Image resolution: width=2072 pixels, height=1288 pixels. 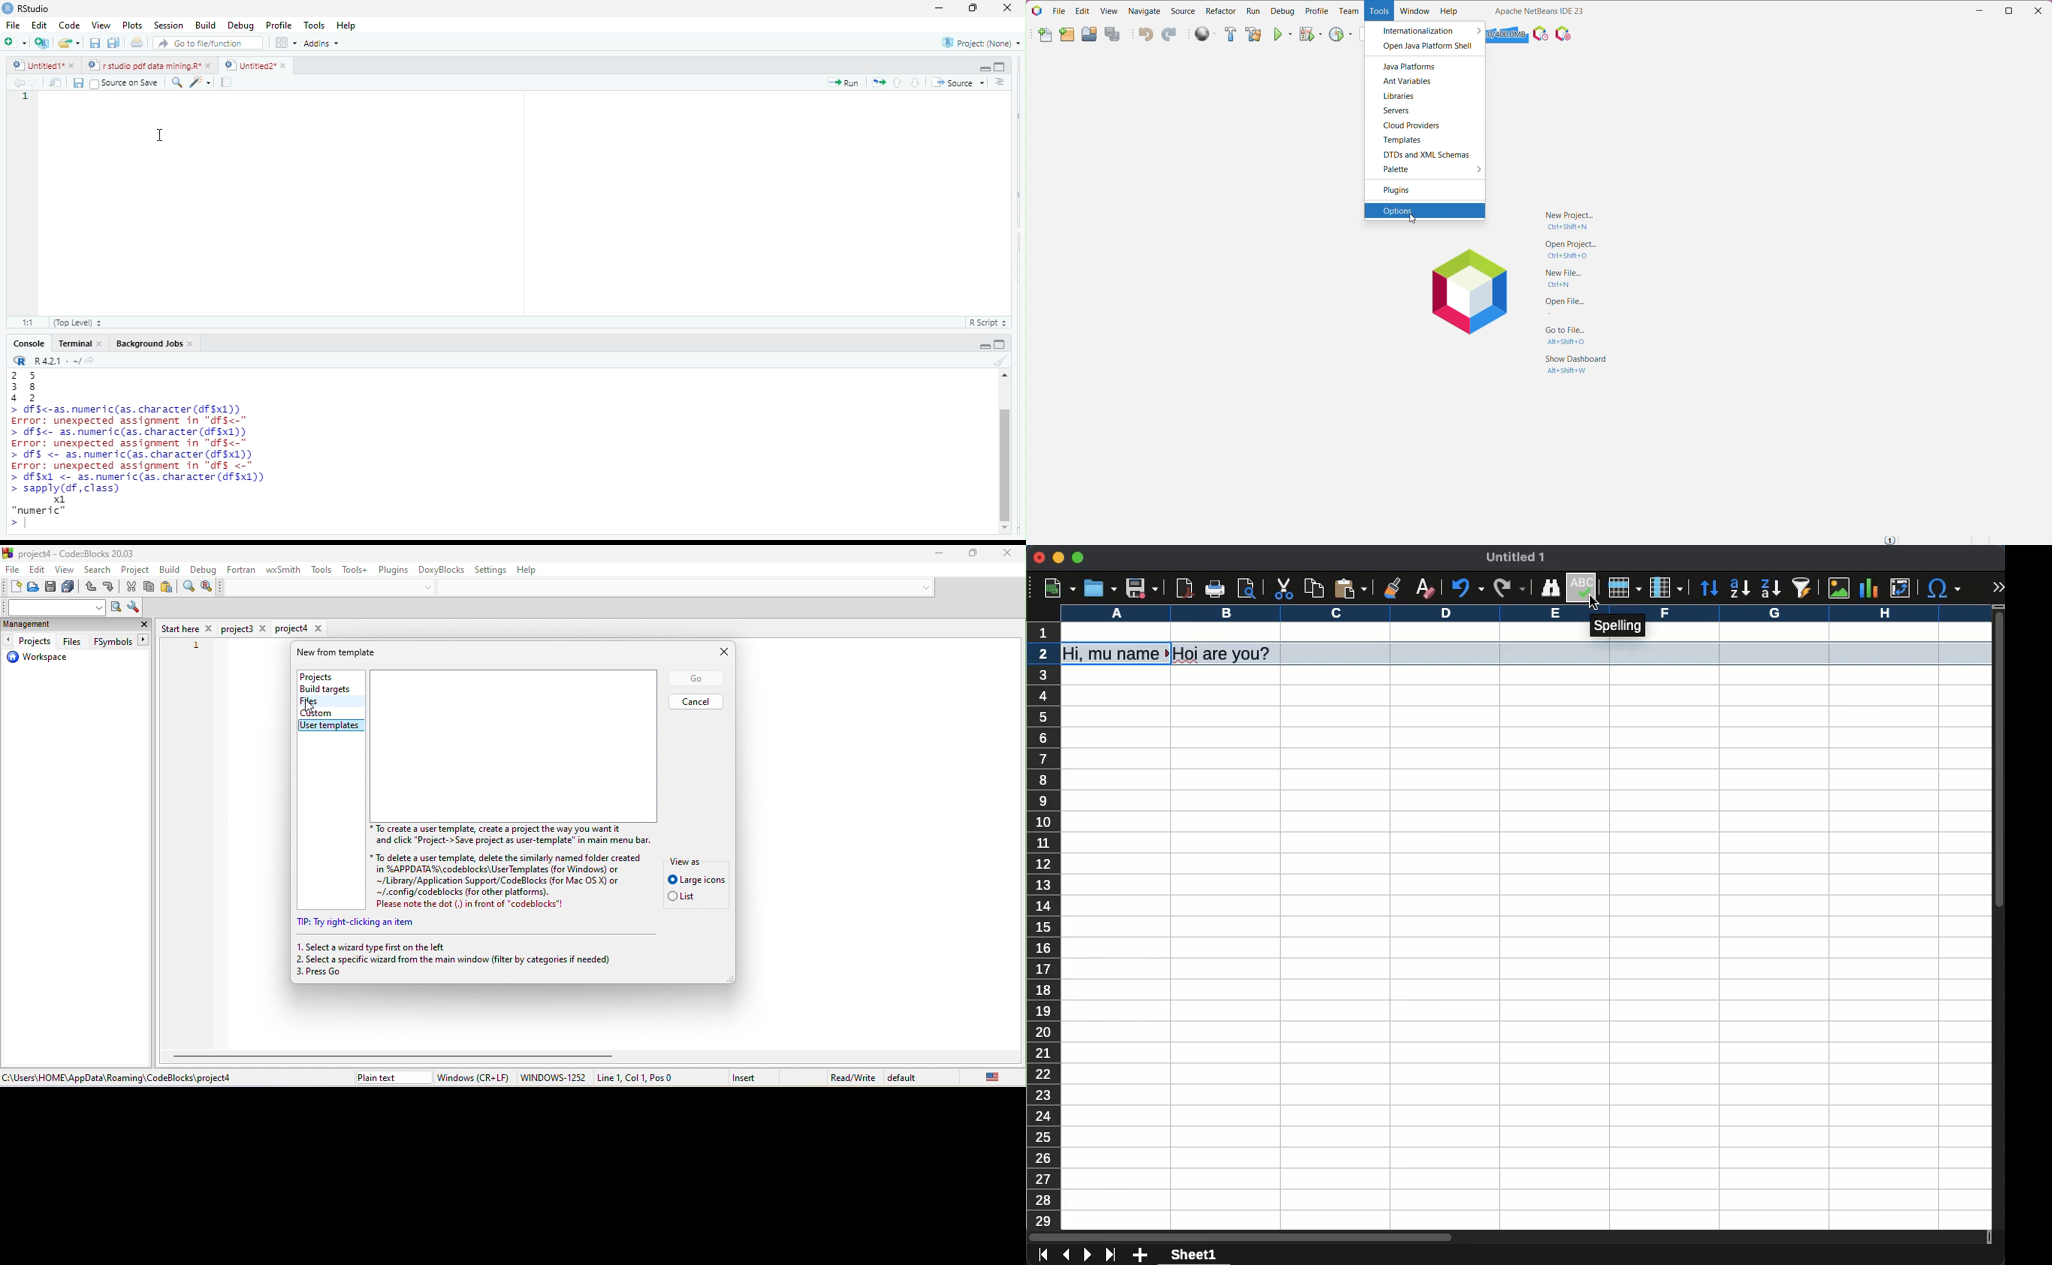 I want to click on new file, so click(x=15, y=44).